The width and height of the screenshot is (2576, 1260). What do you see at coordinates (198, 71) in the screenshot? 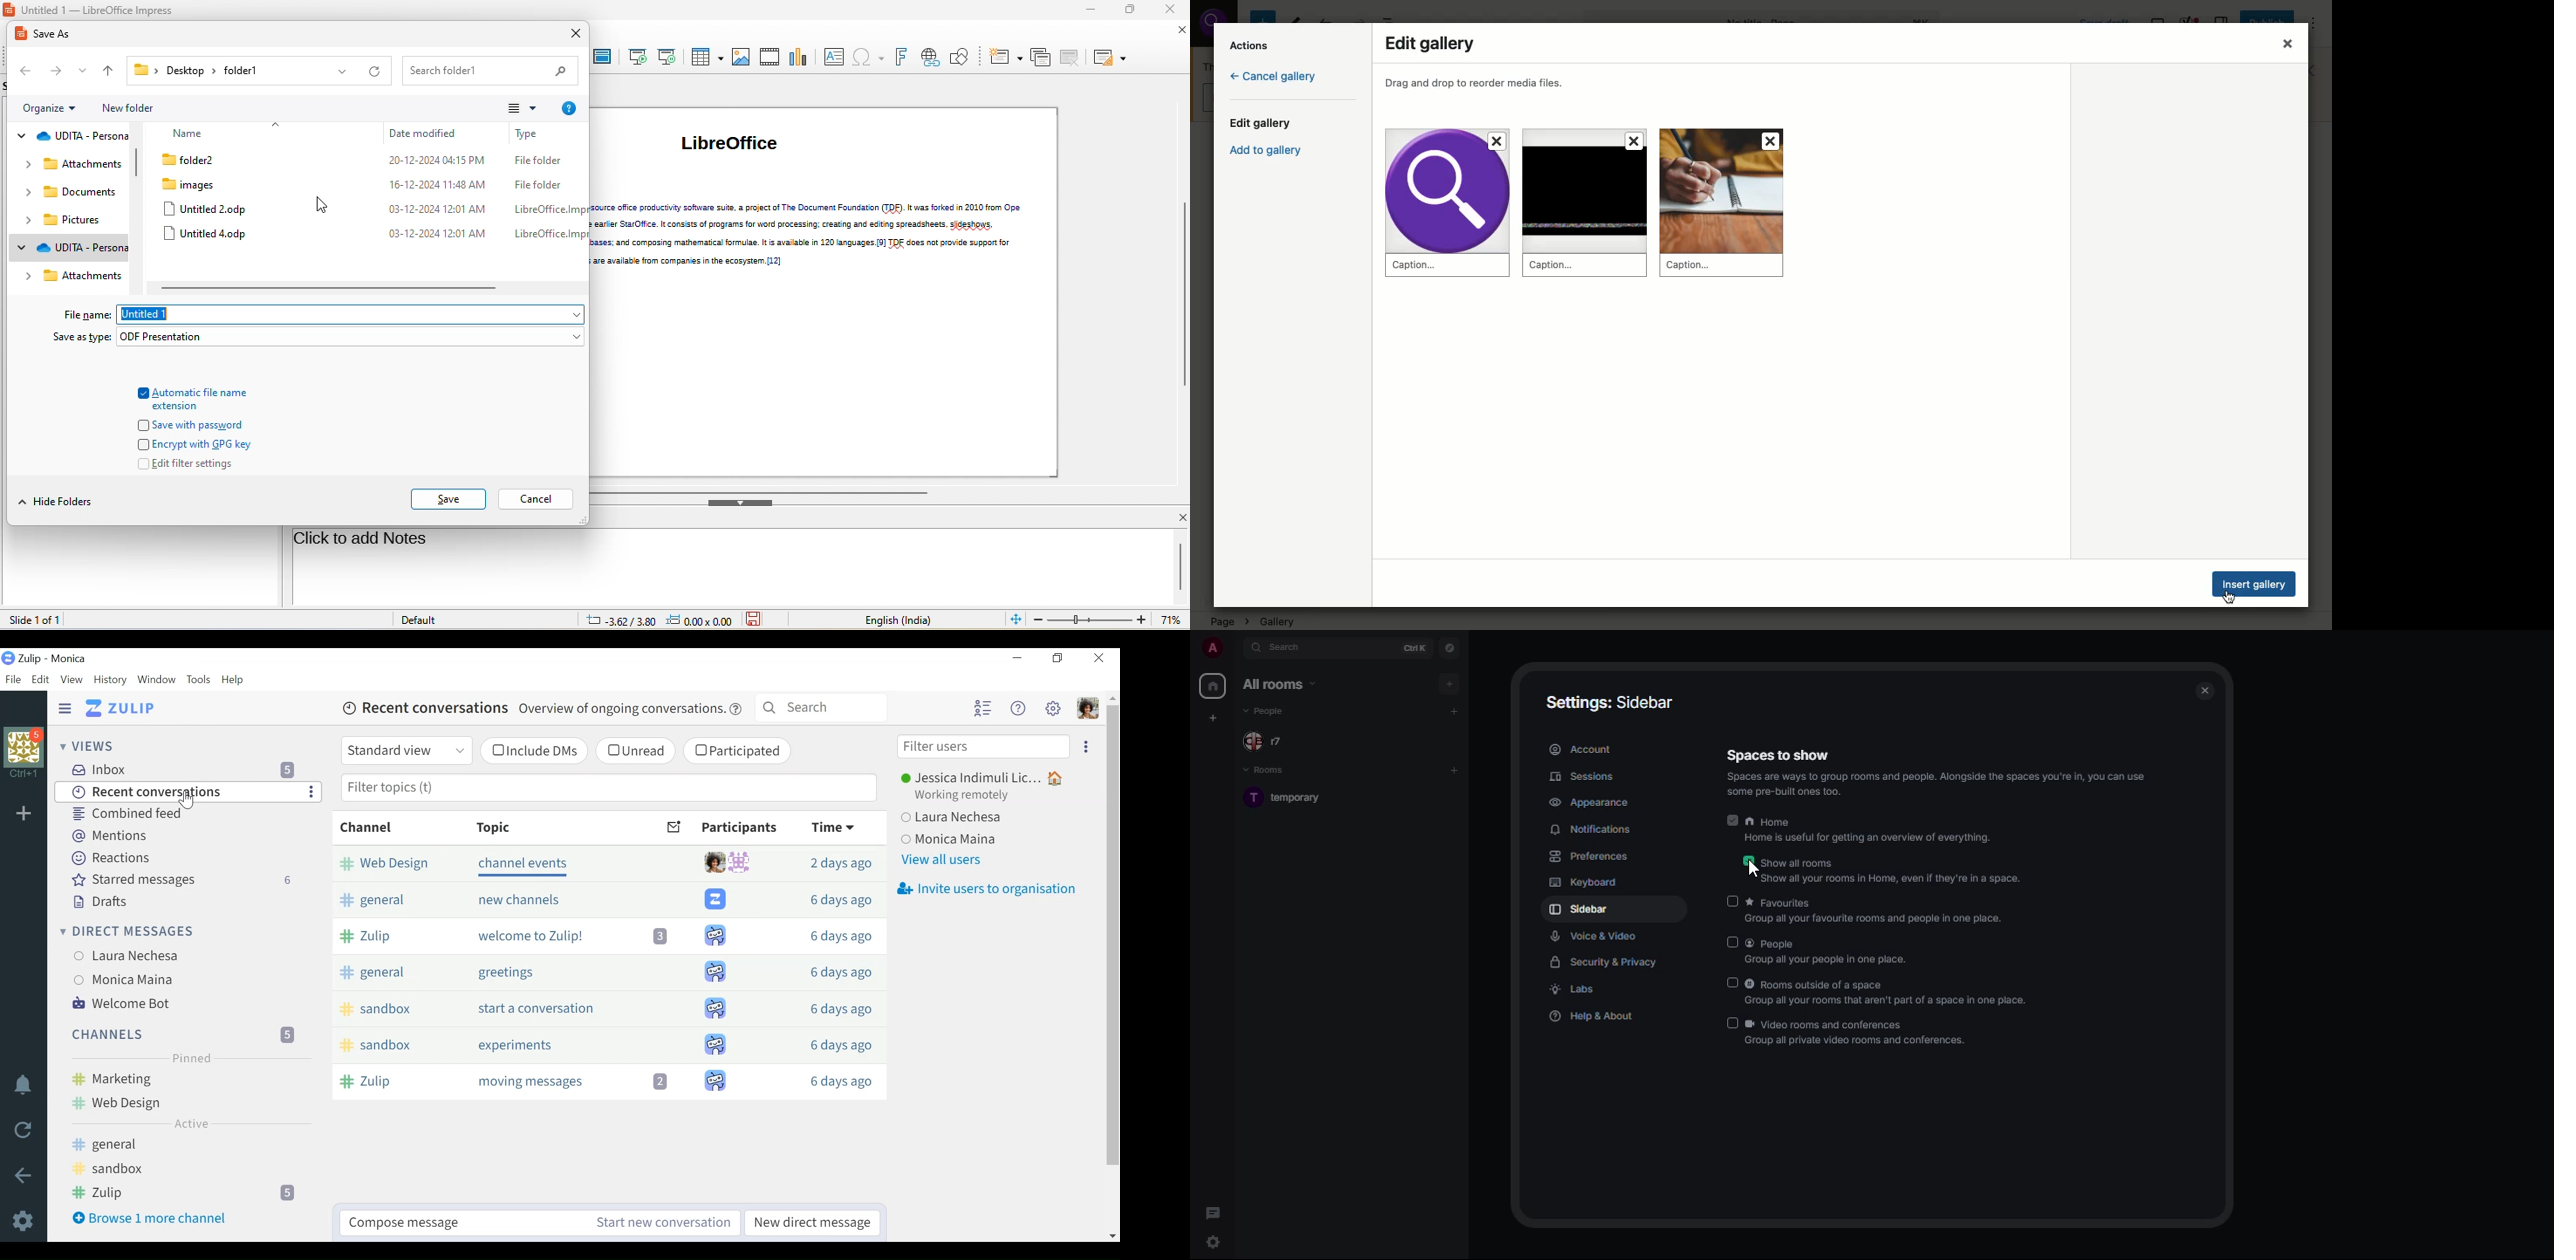
I see `current location:Desktop > folder` at bounding box center [198, 71].